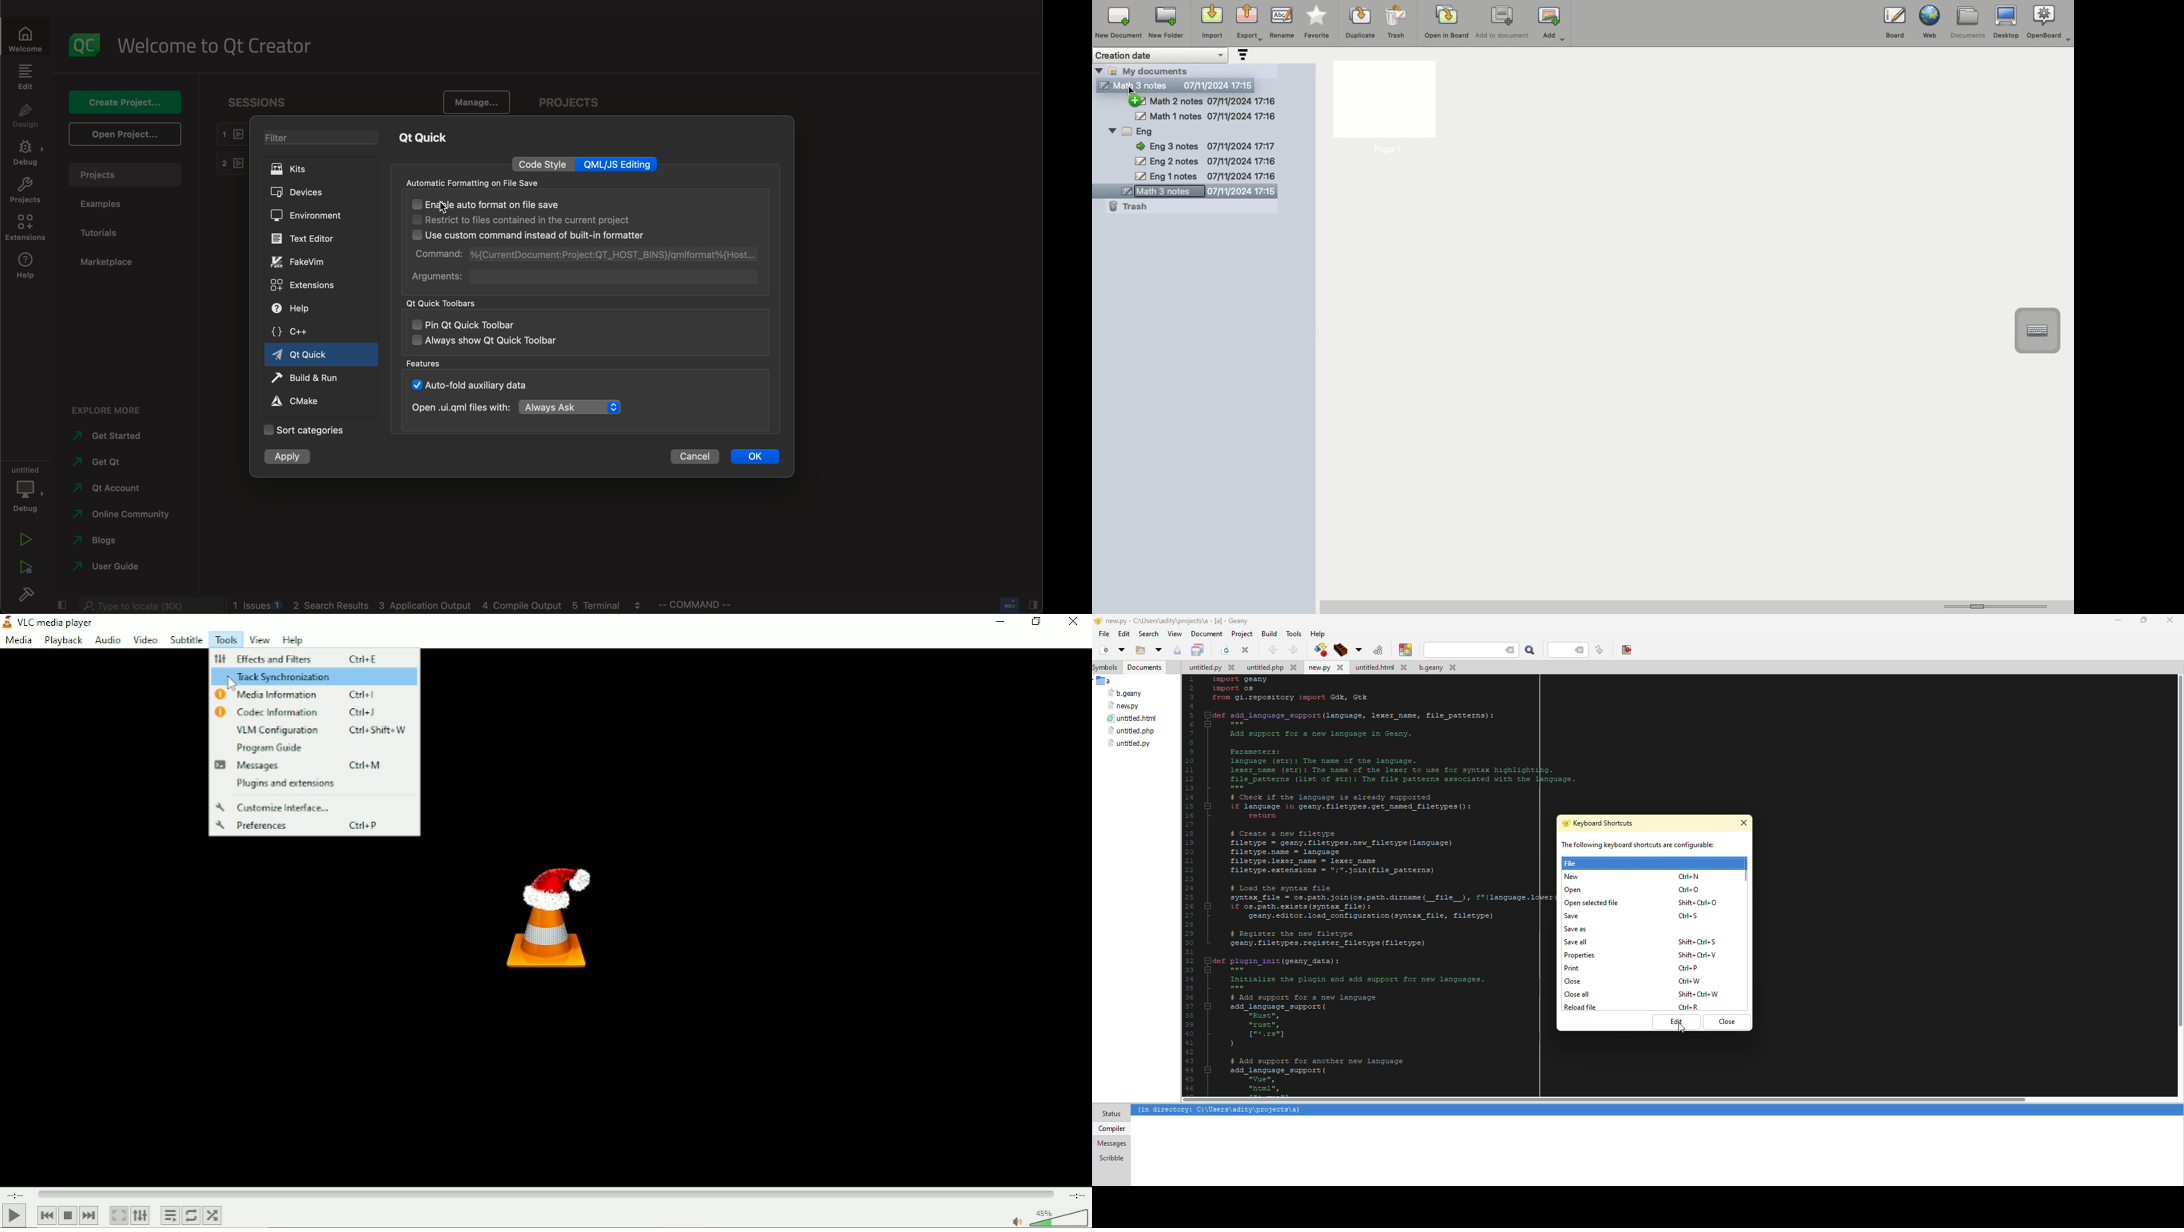  What do you see at coordinates (110, 410) in the screenshot?
I see `explore` at bounding box center [110, 410].